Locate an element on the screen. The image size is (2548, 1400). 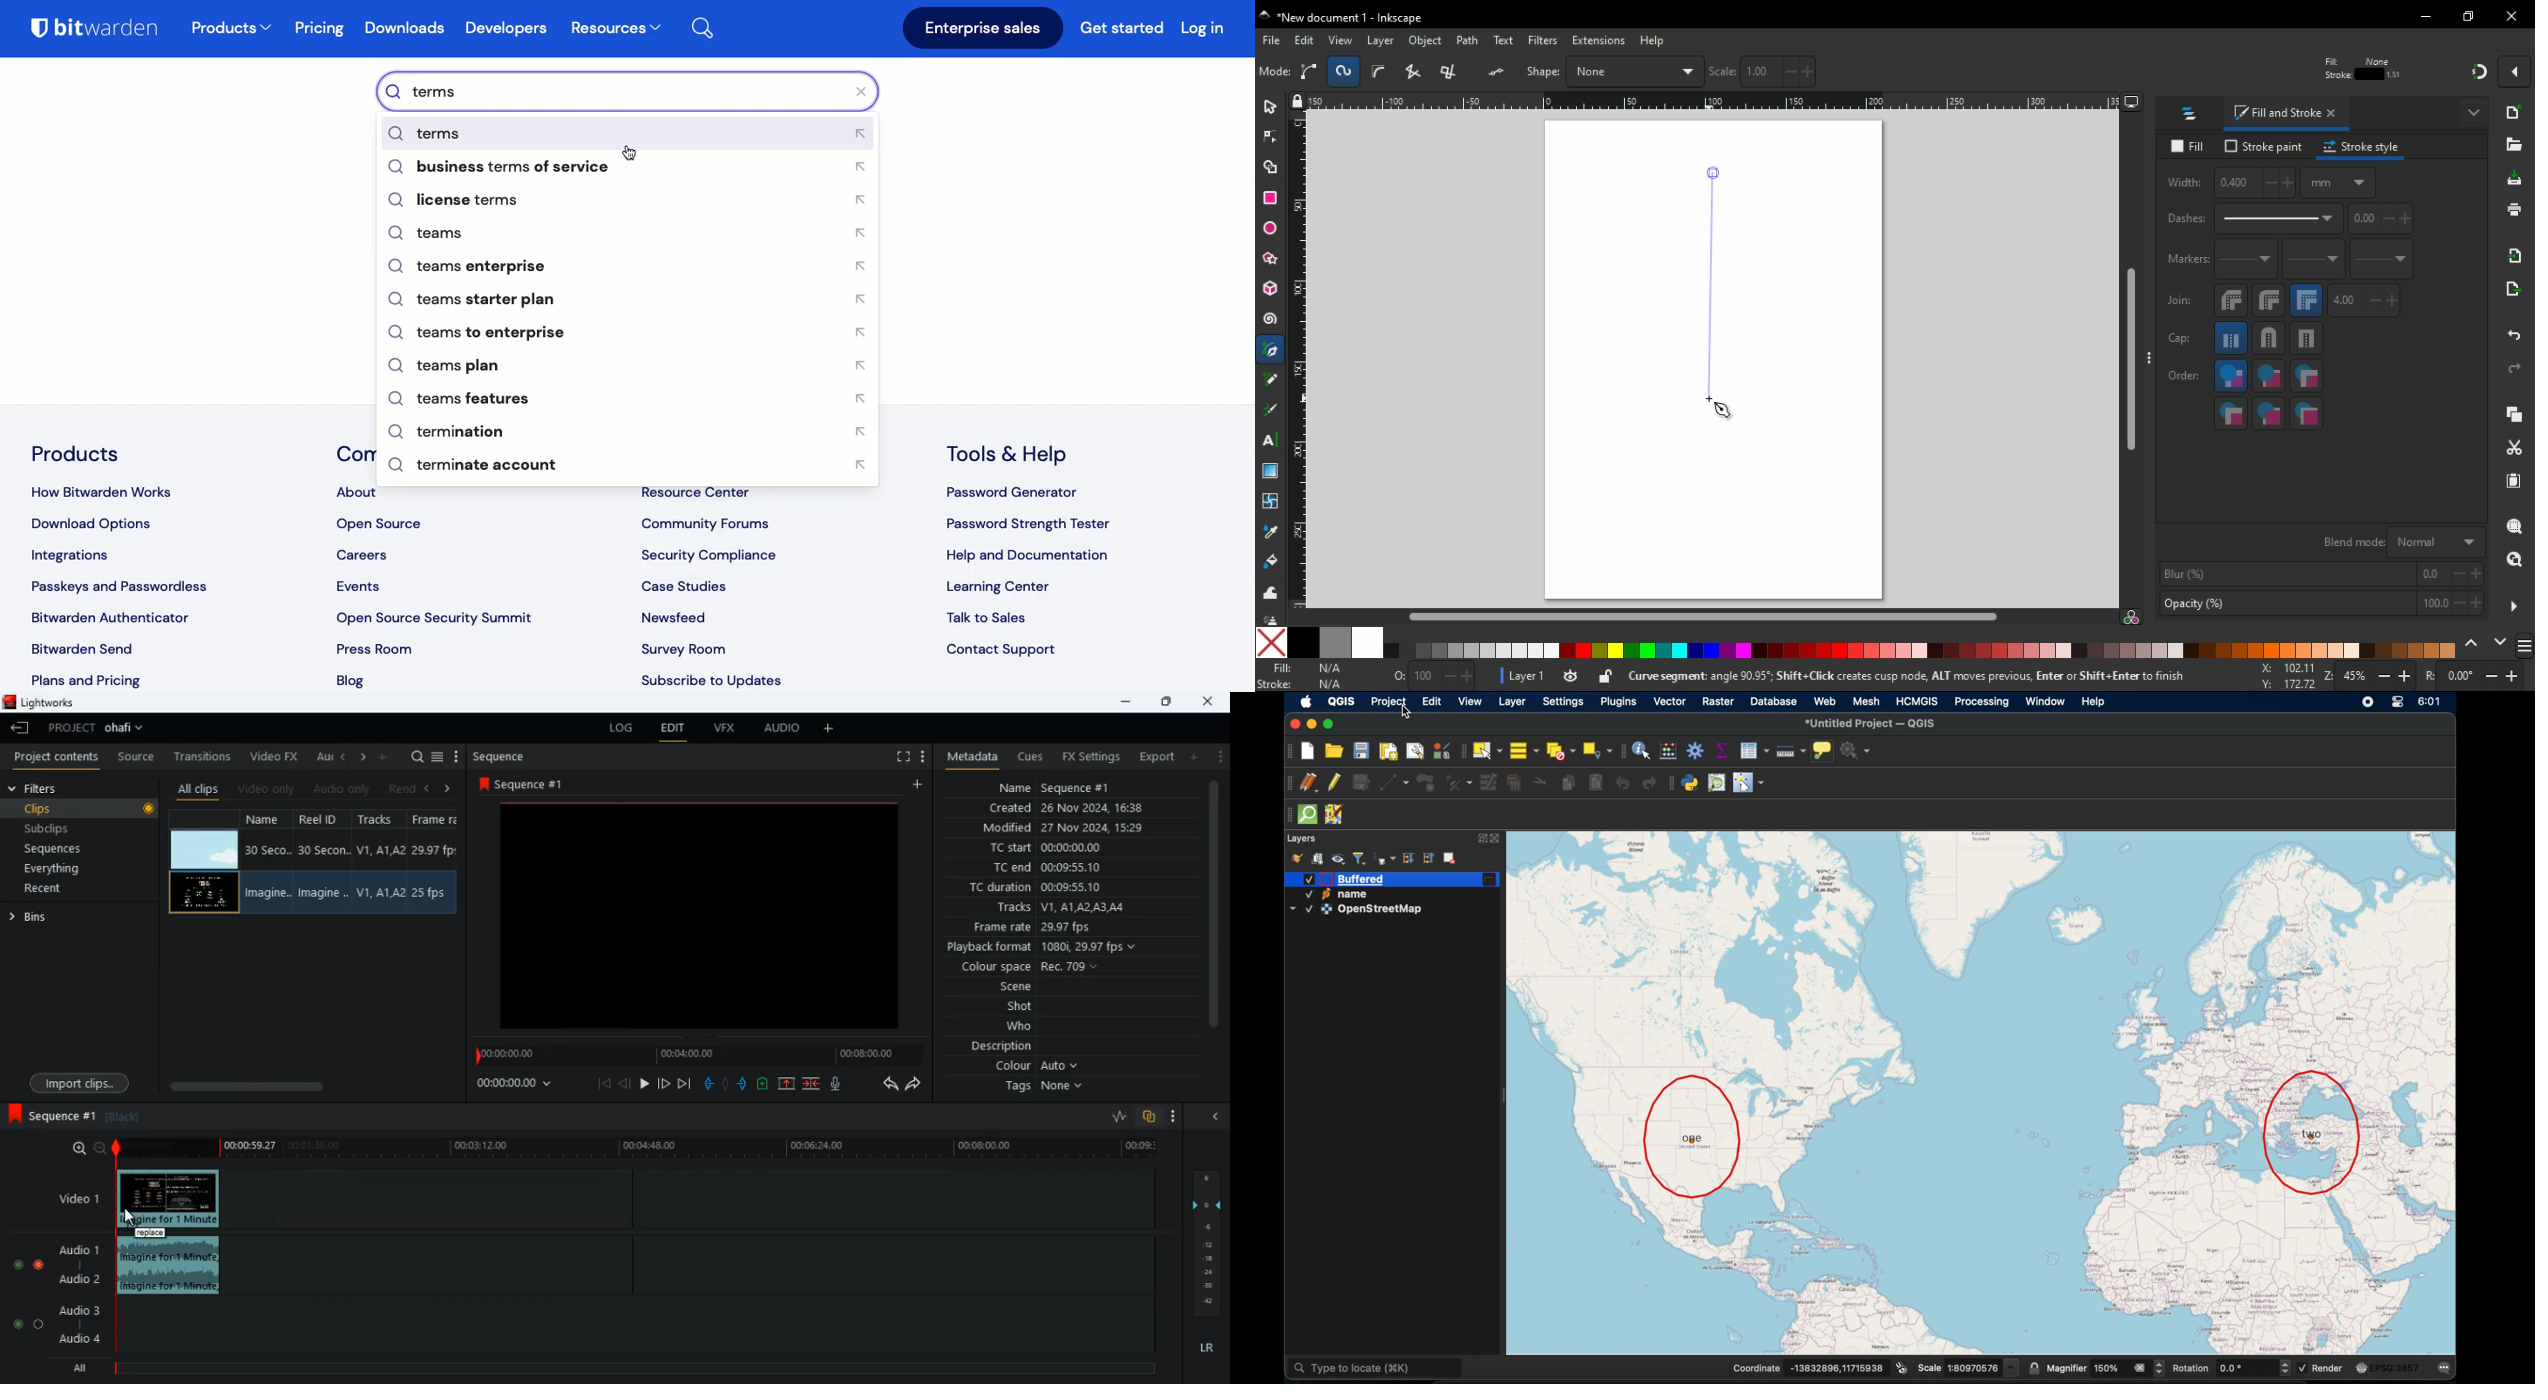
real id is located at coordinates (325, 819).